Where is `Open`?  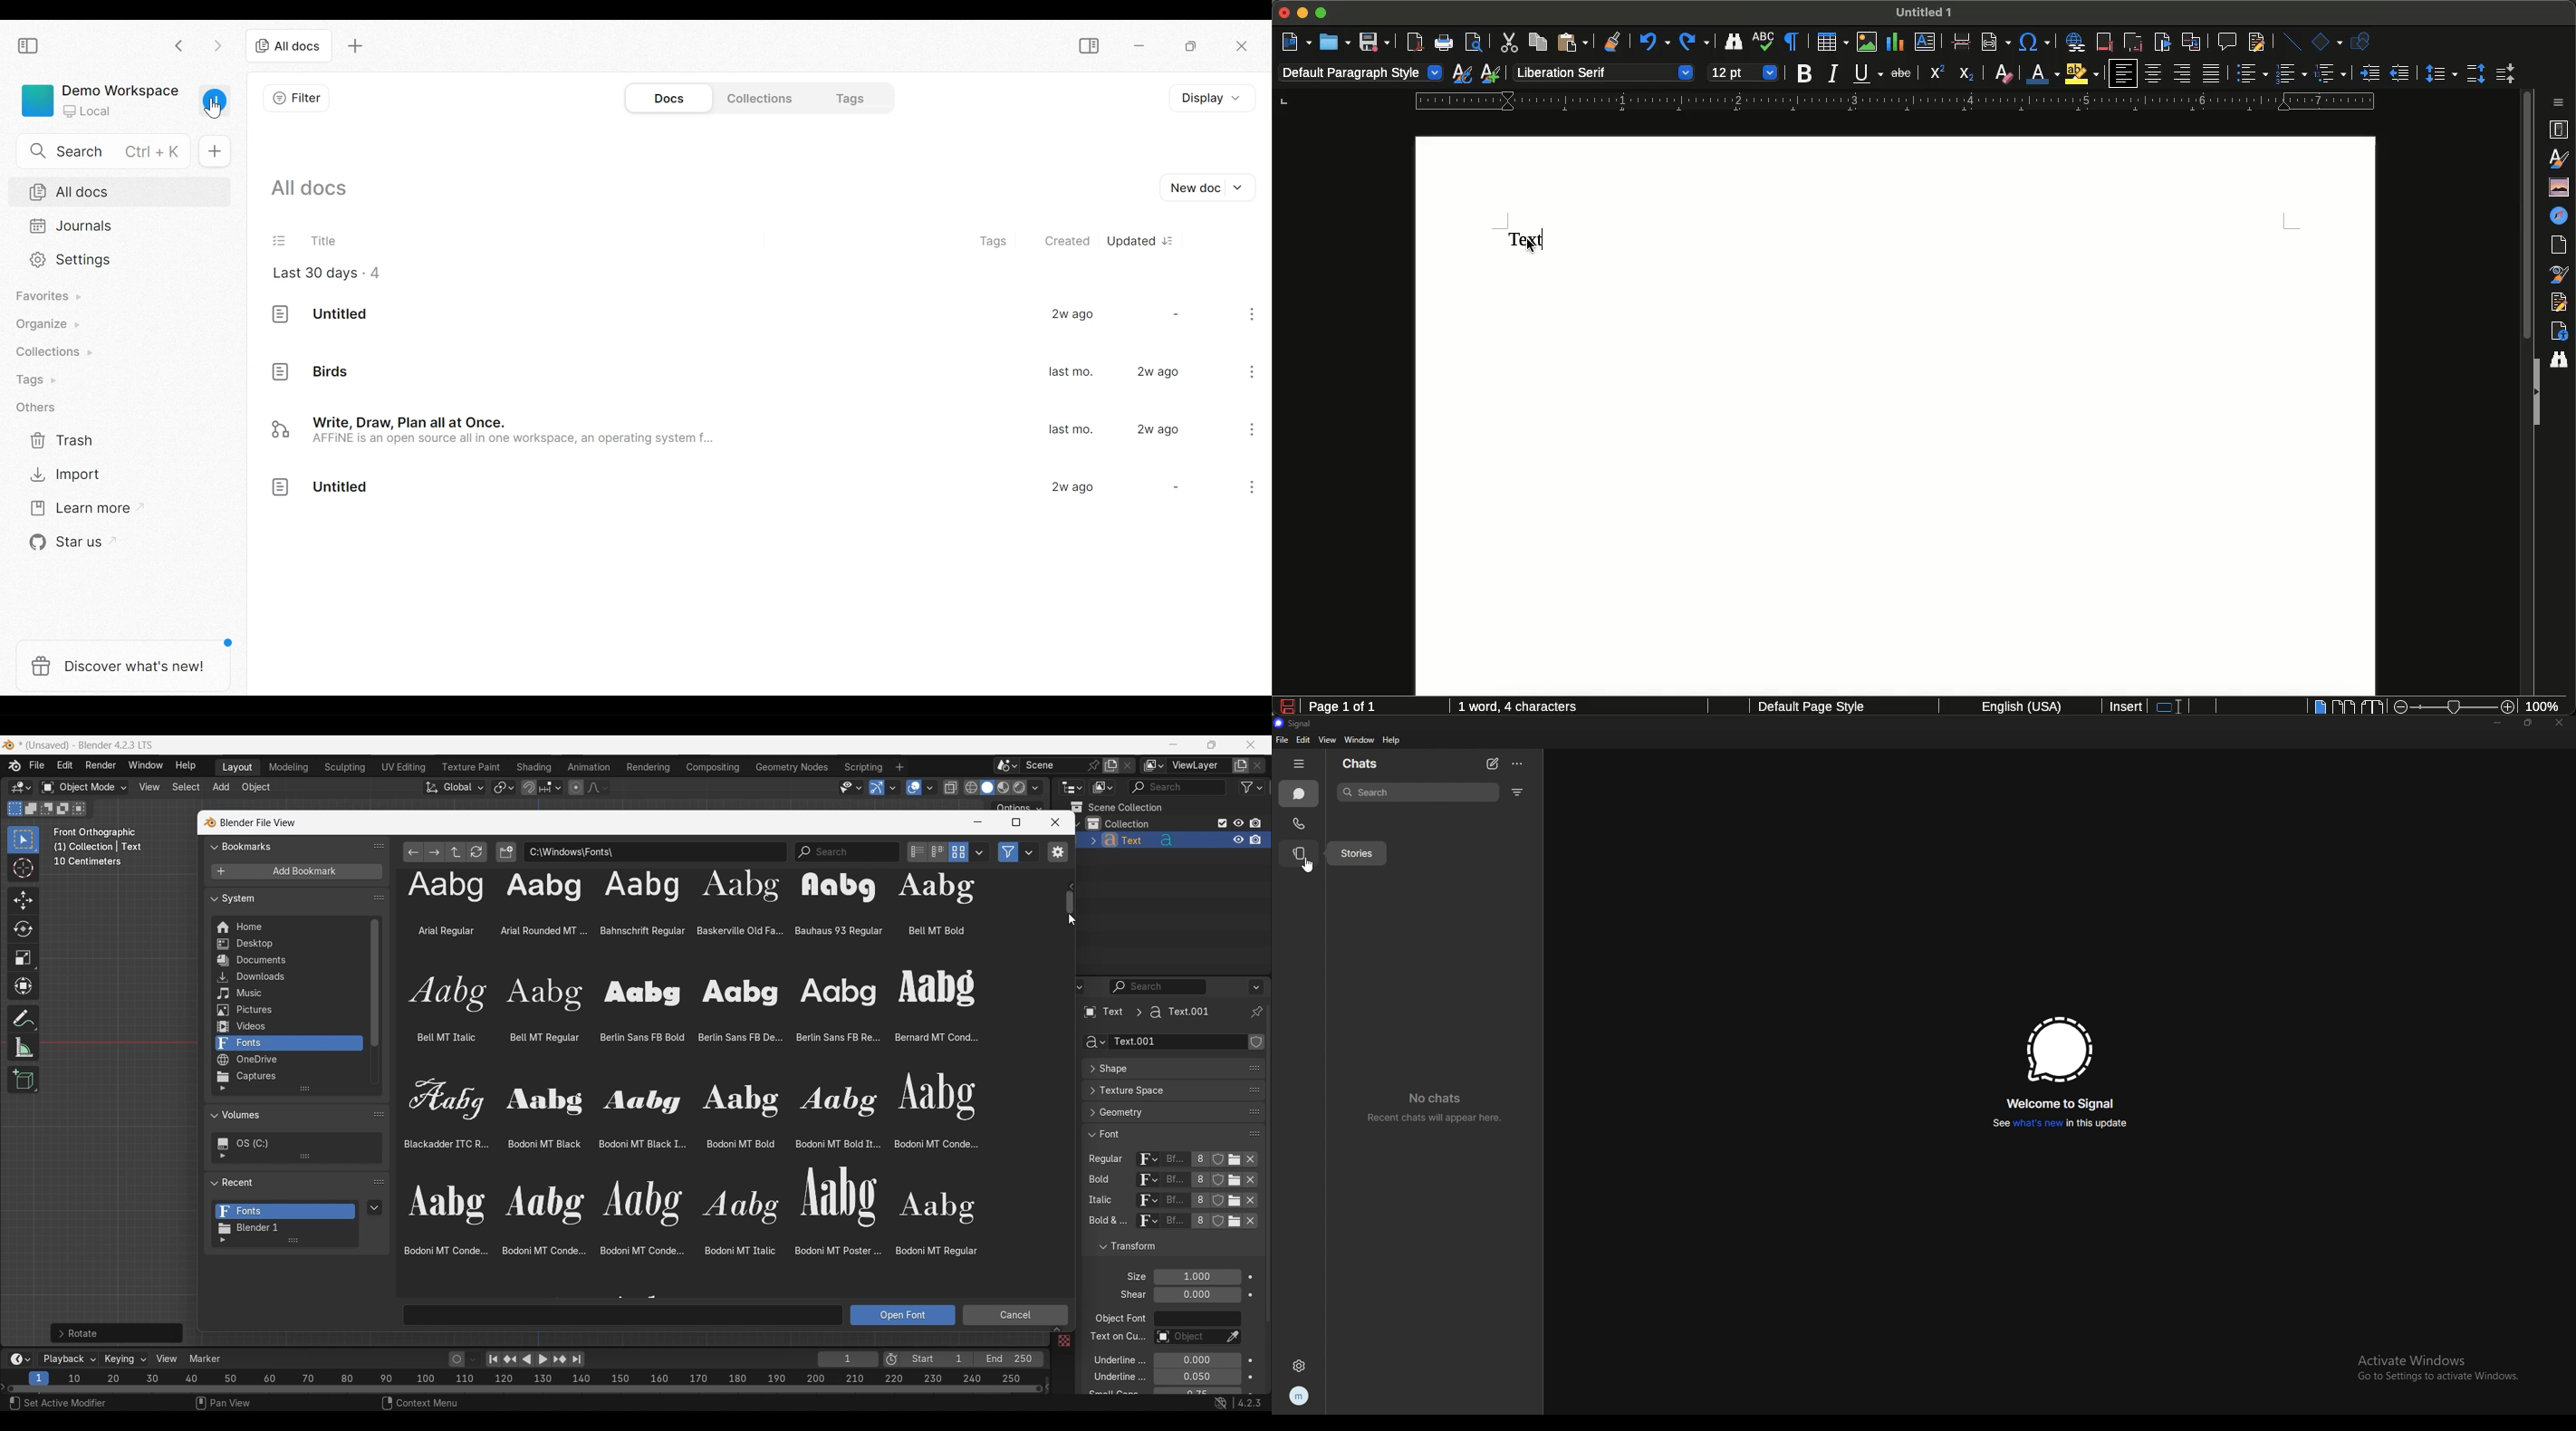
Open is located at coordinates (1334, 42).